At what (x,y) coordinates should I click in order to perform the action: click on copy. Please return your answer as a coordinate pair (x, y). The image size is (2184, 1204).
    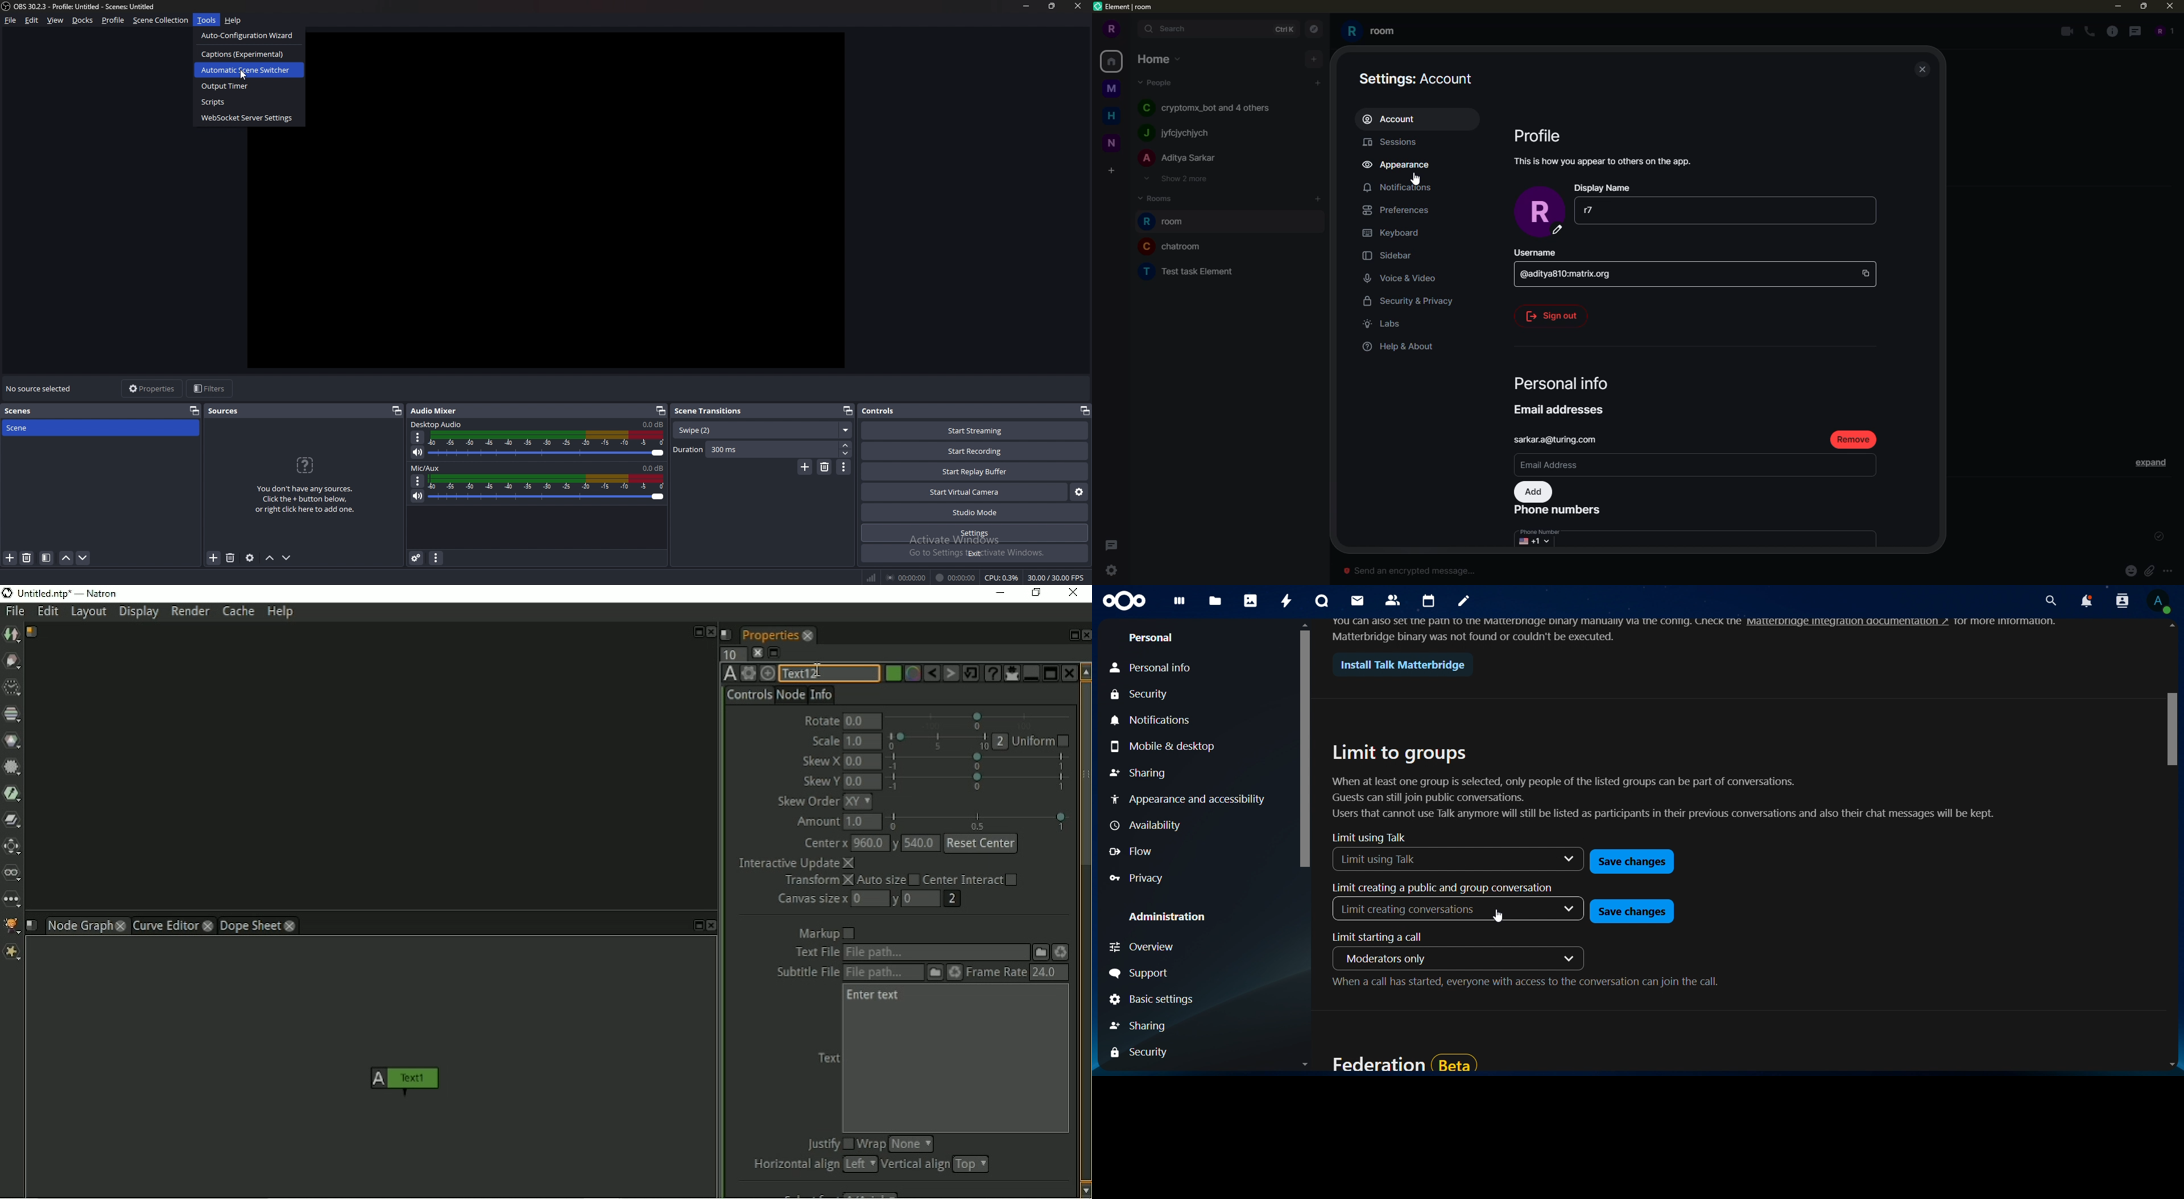
    Looking at the image, I should click on (1867, 274).